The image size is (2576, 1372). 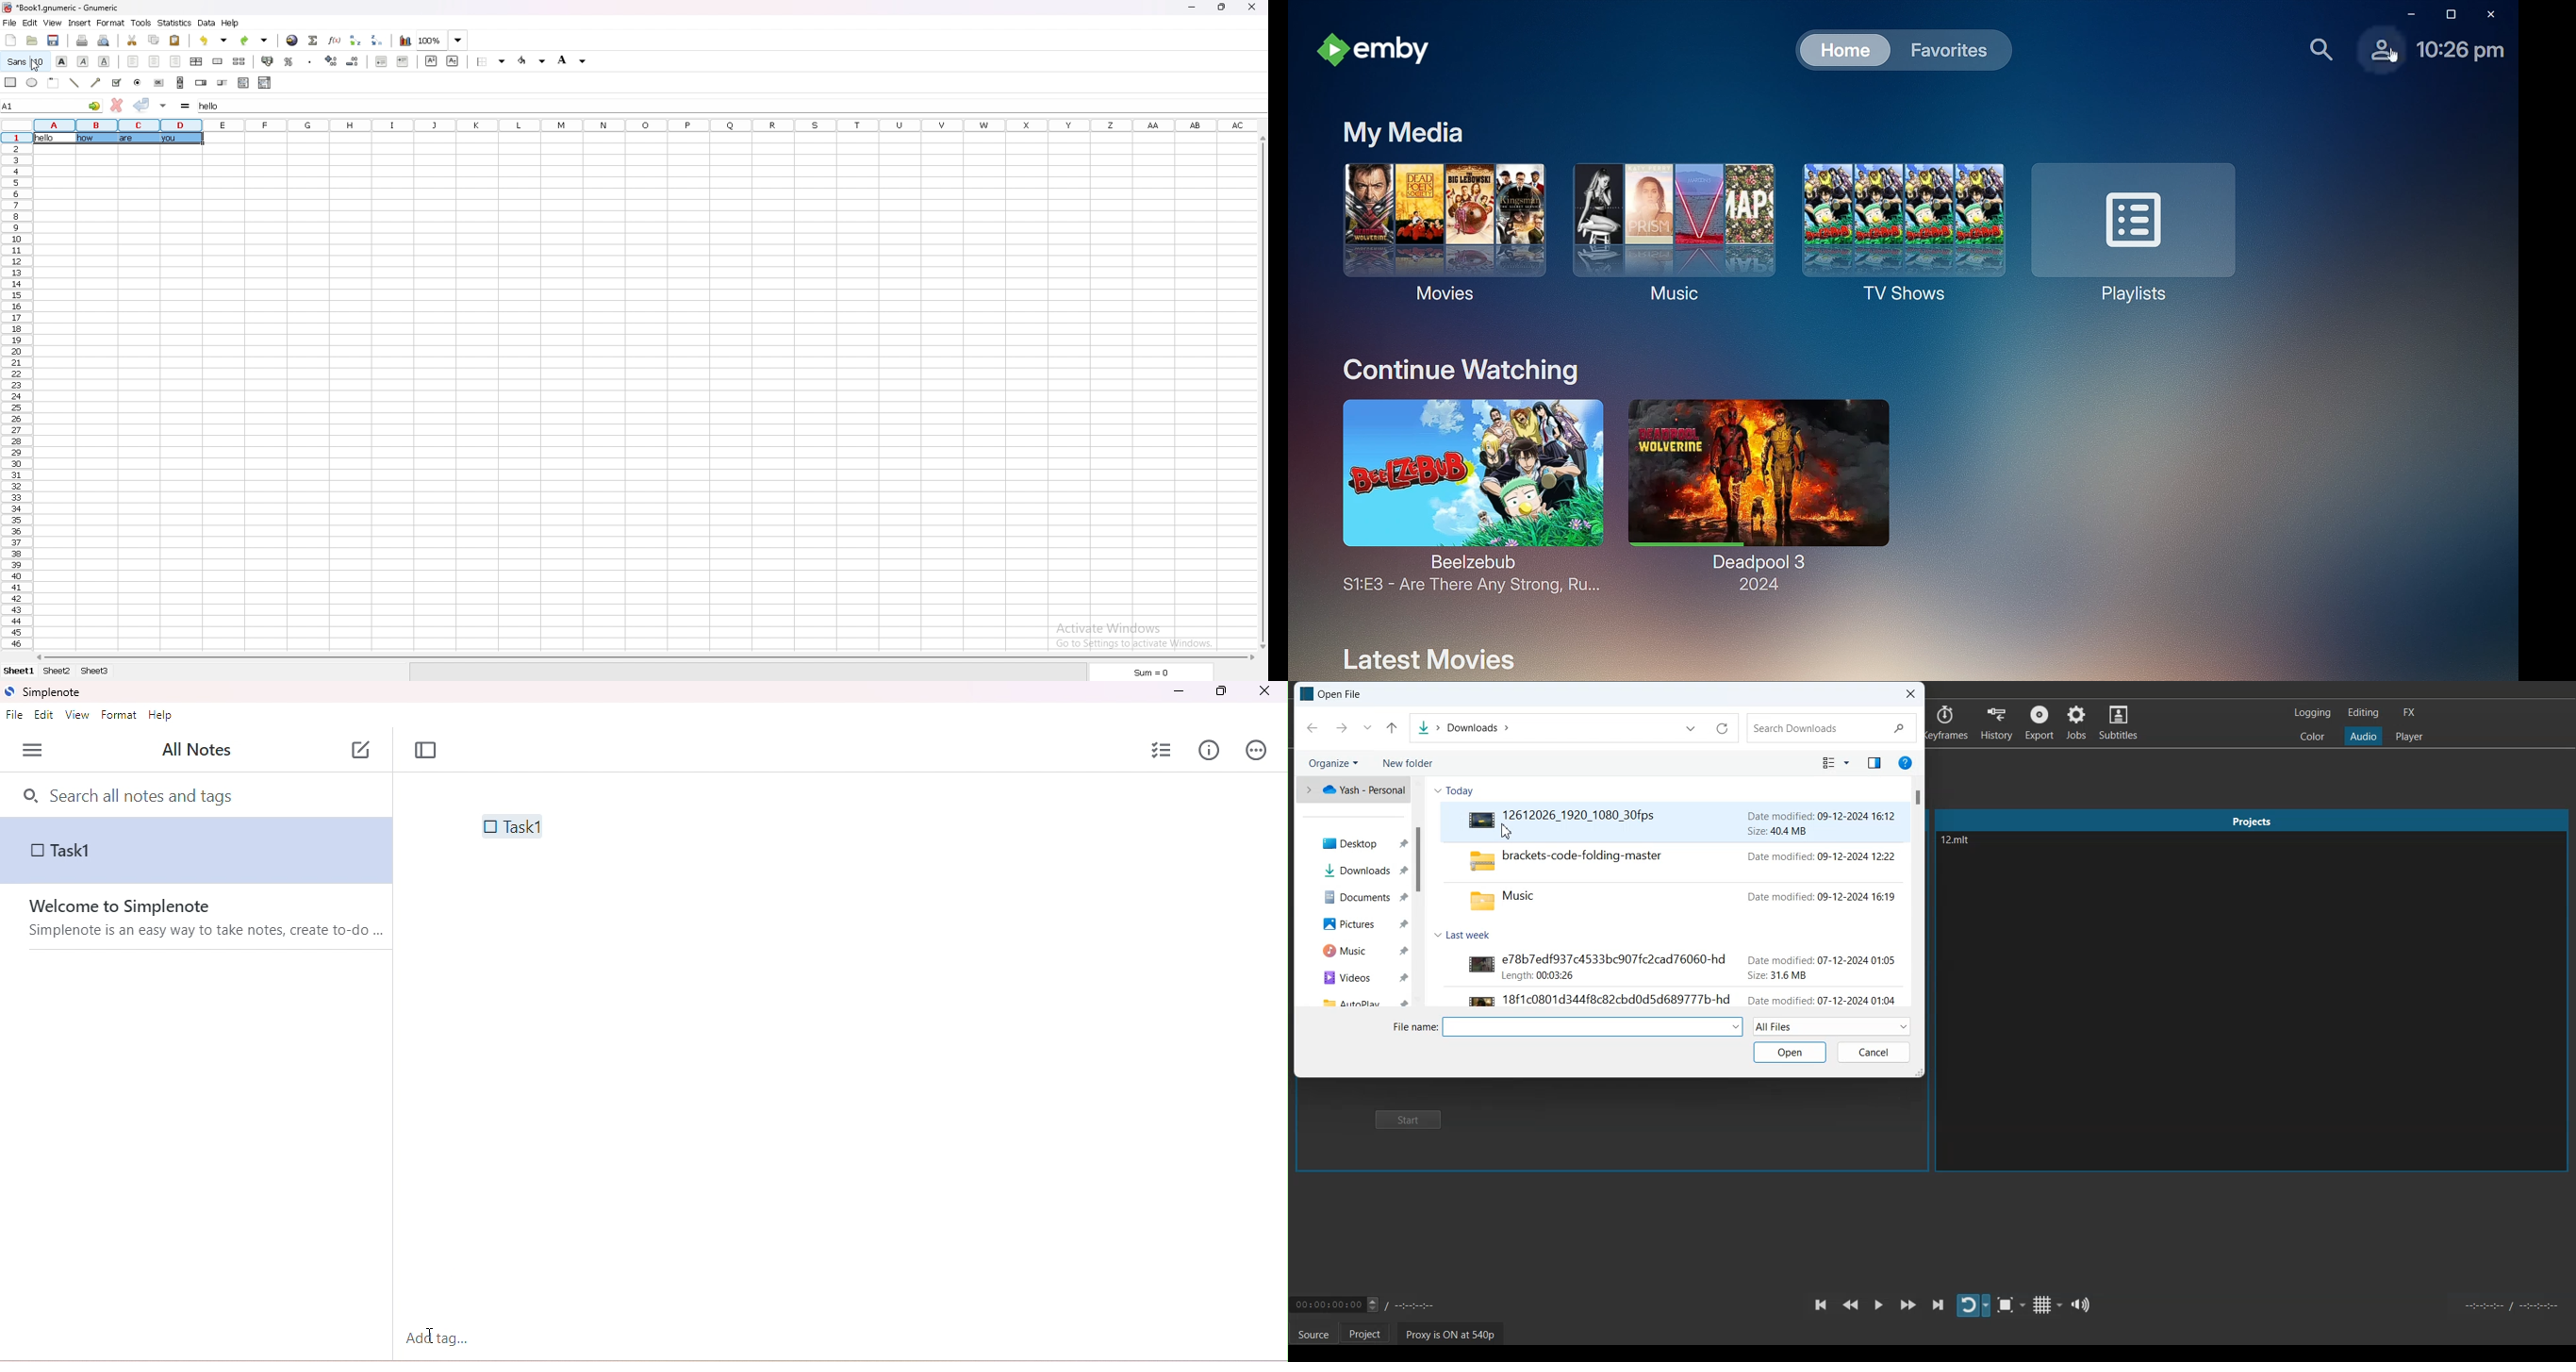 What do you see at coordinates (51, 693) in the screenshot?
I see `simplenote` at bounding box center [51, 693].